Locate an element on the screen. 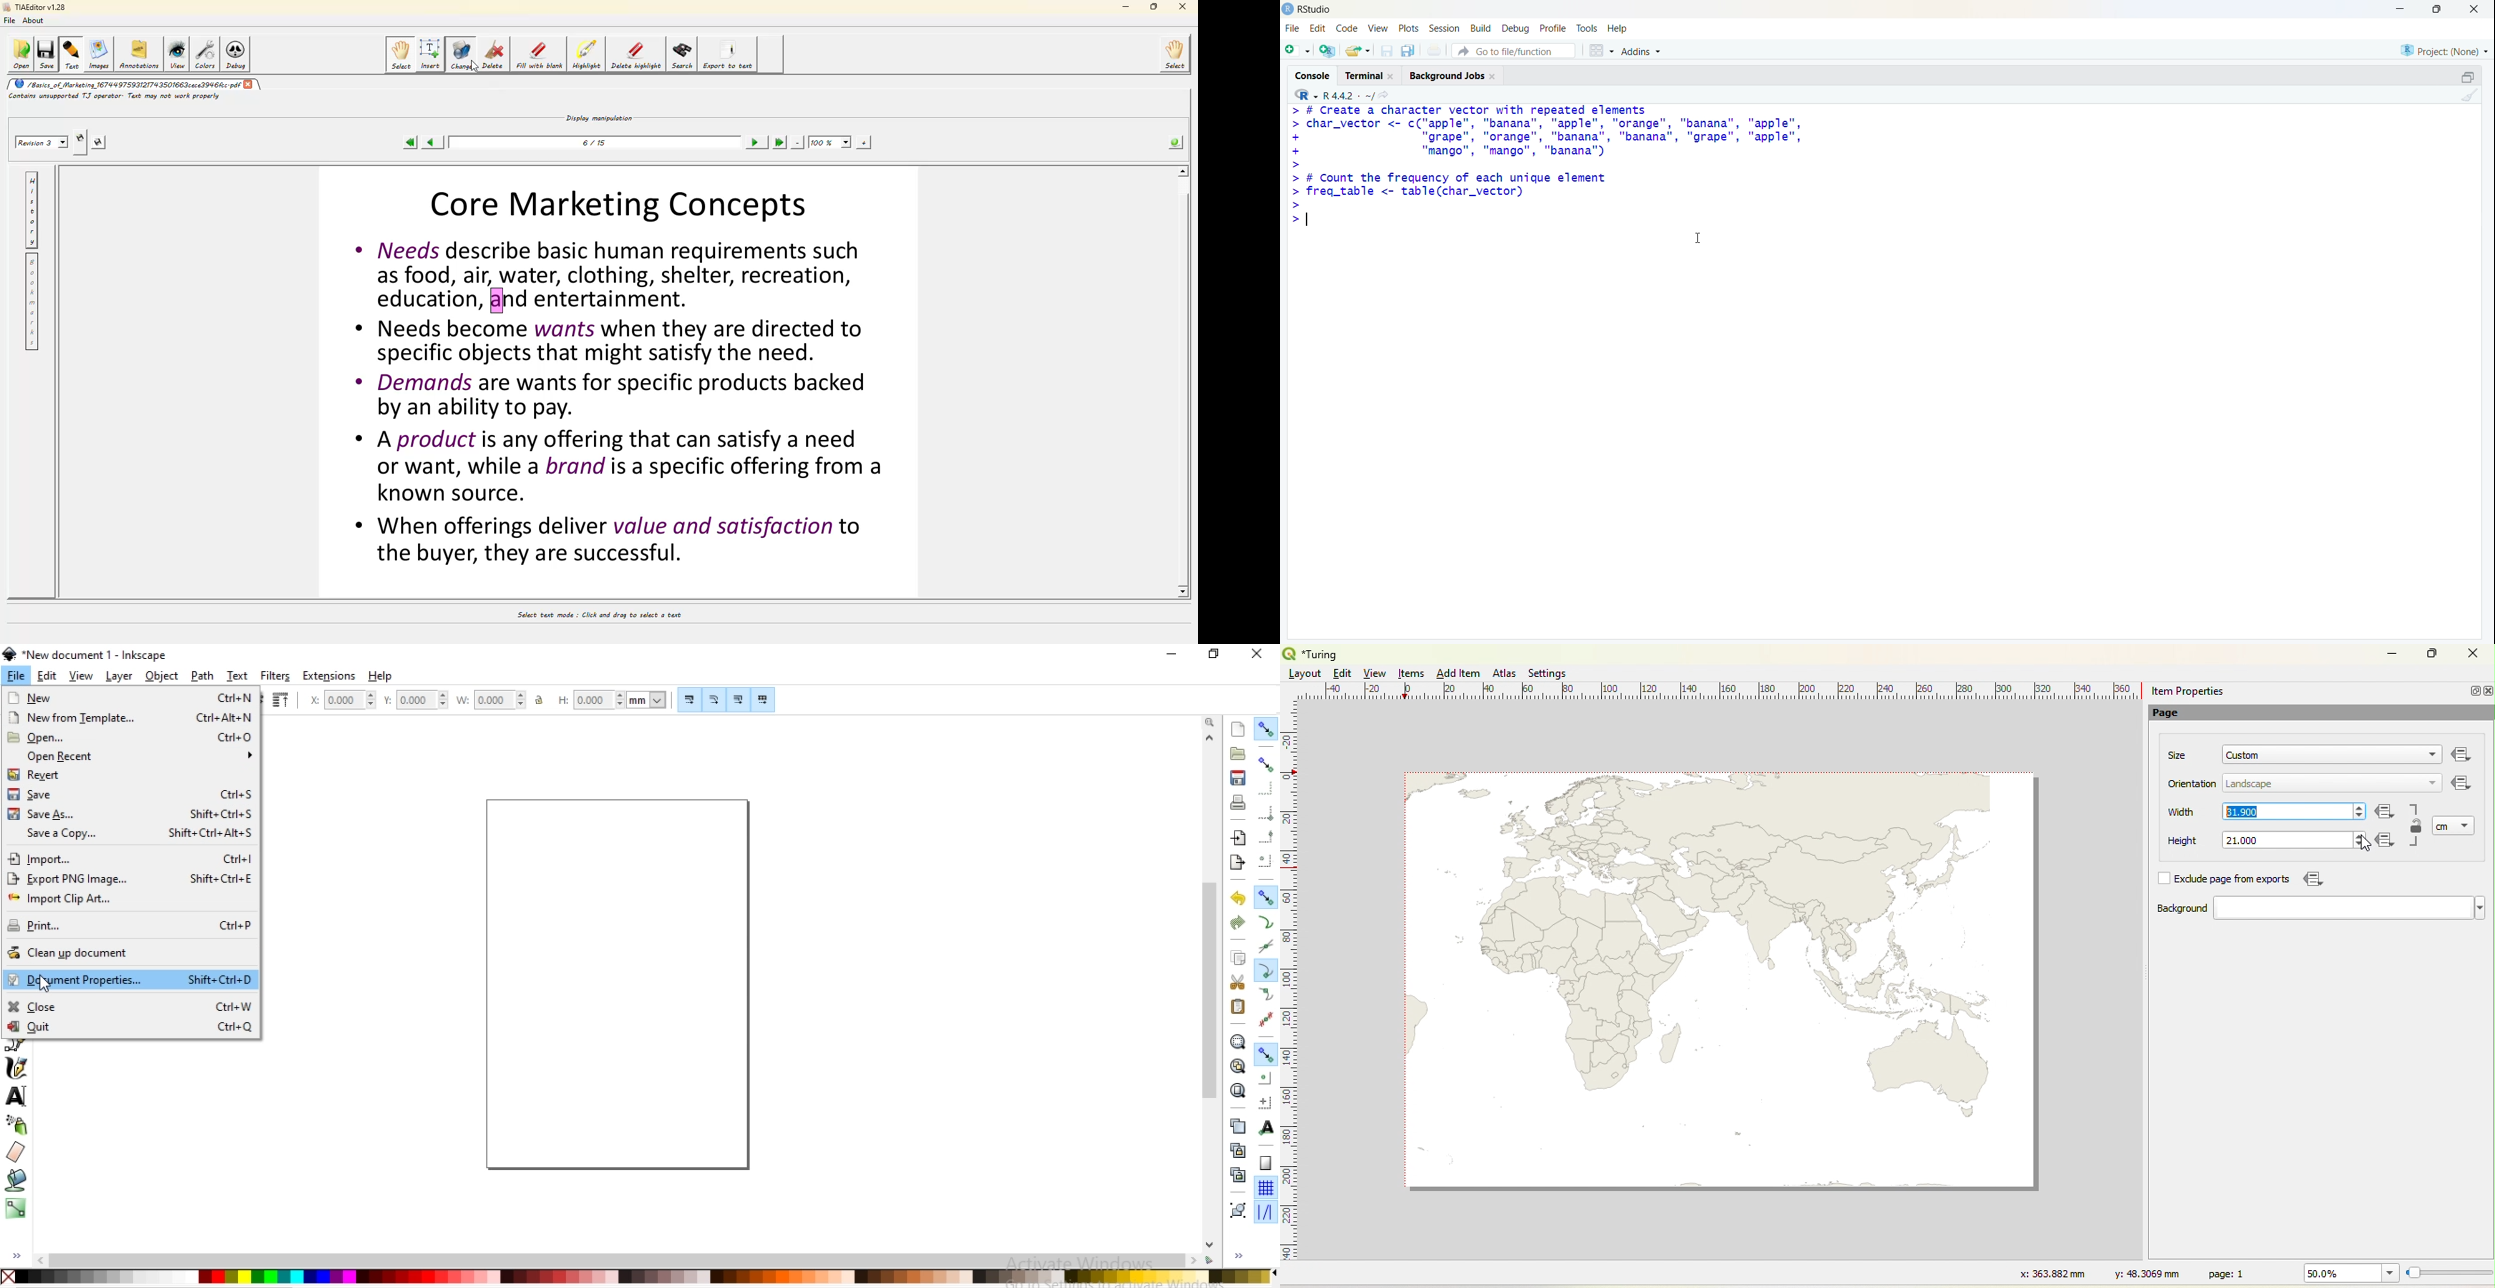 The width and height of the screenshot is (2520, 1288). Close is located at coordinates (2476, 9).